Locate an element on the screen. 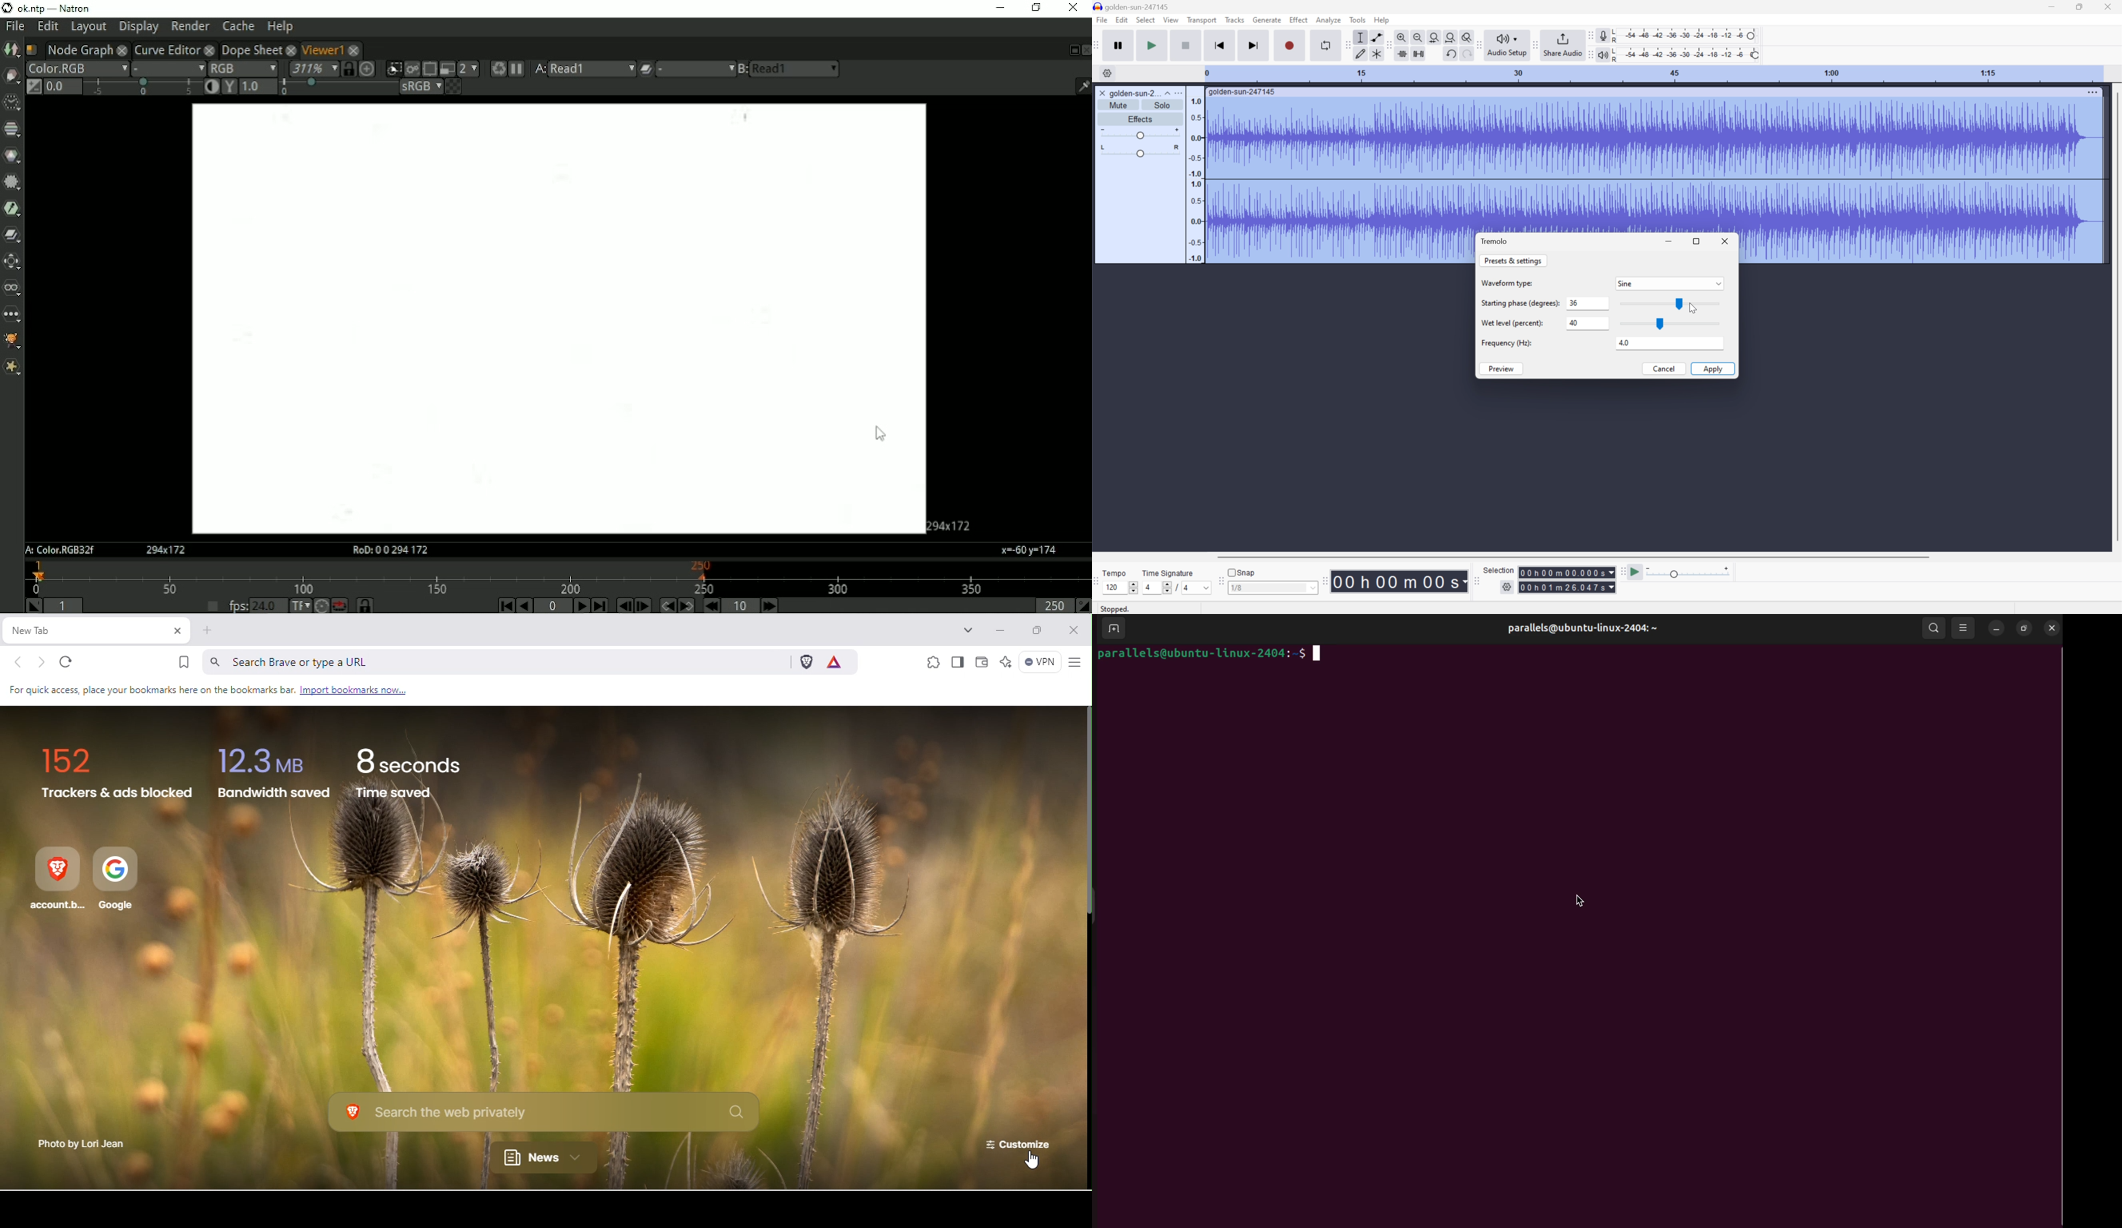 The width and height of the screenshot is (2128, 1232). Audacity edit toolbar is located at coordinates (1389, 46).